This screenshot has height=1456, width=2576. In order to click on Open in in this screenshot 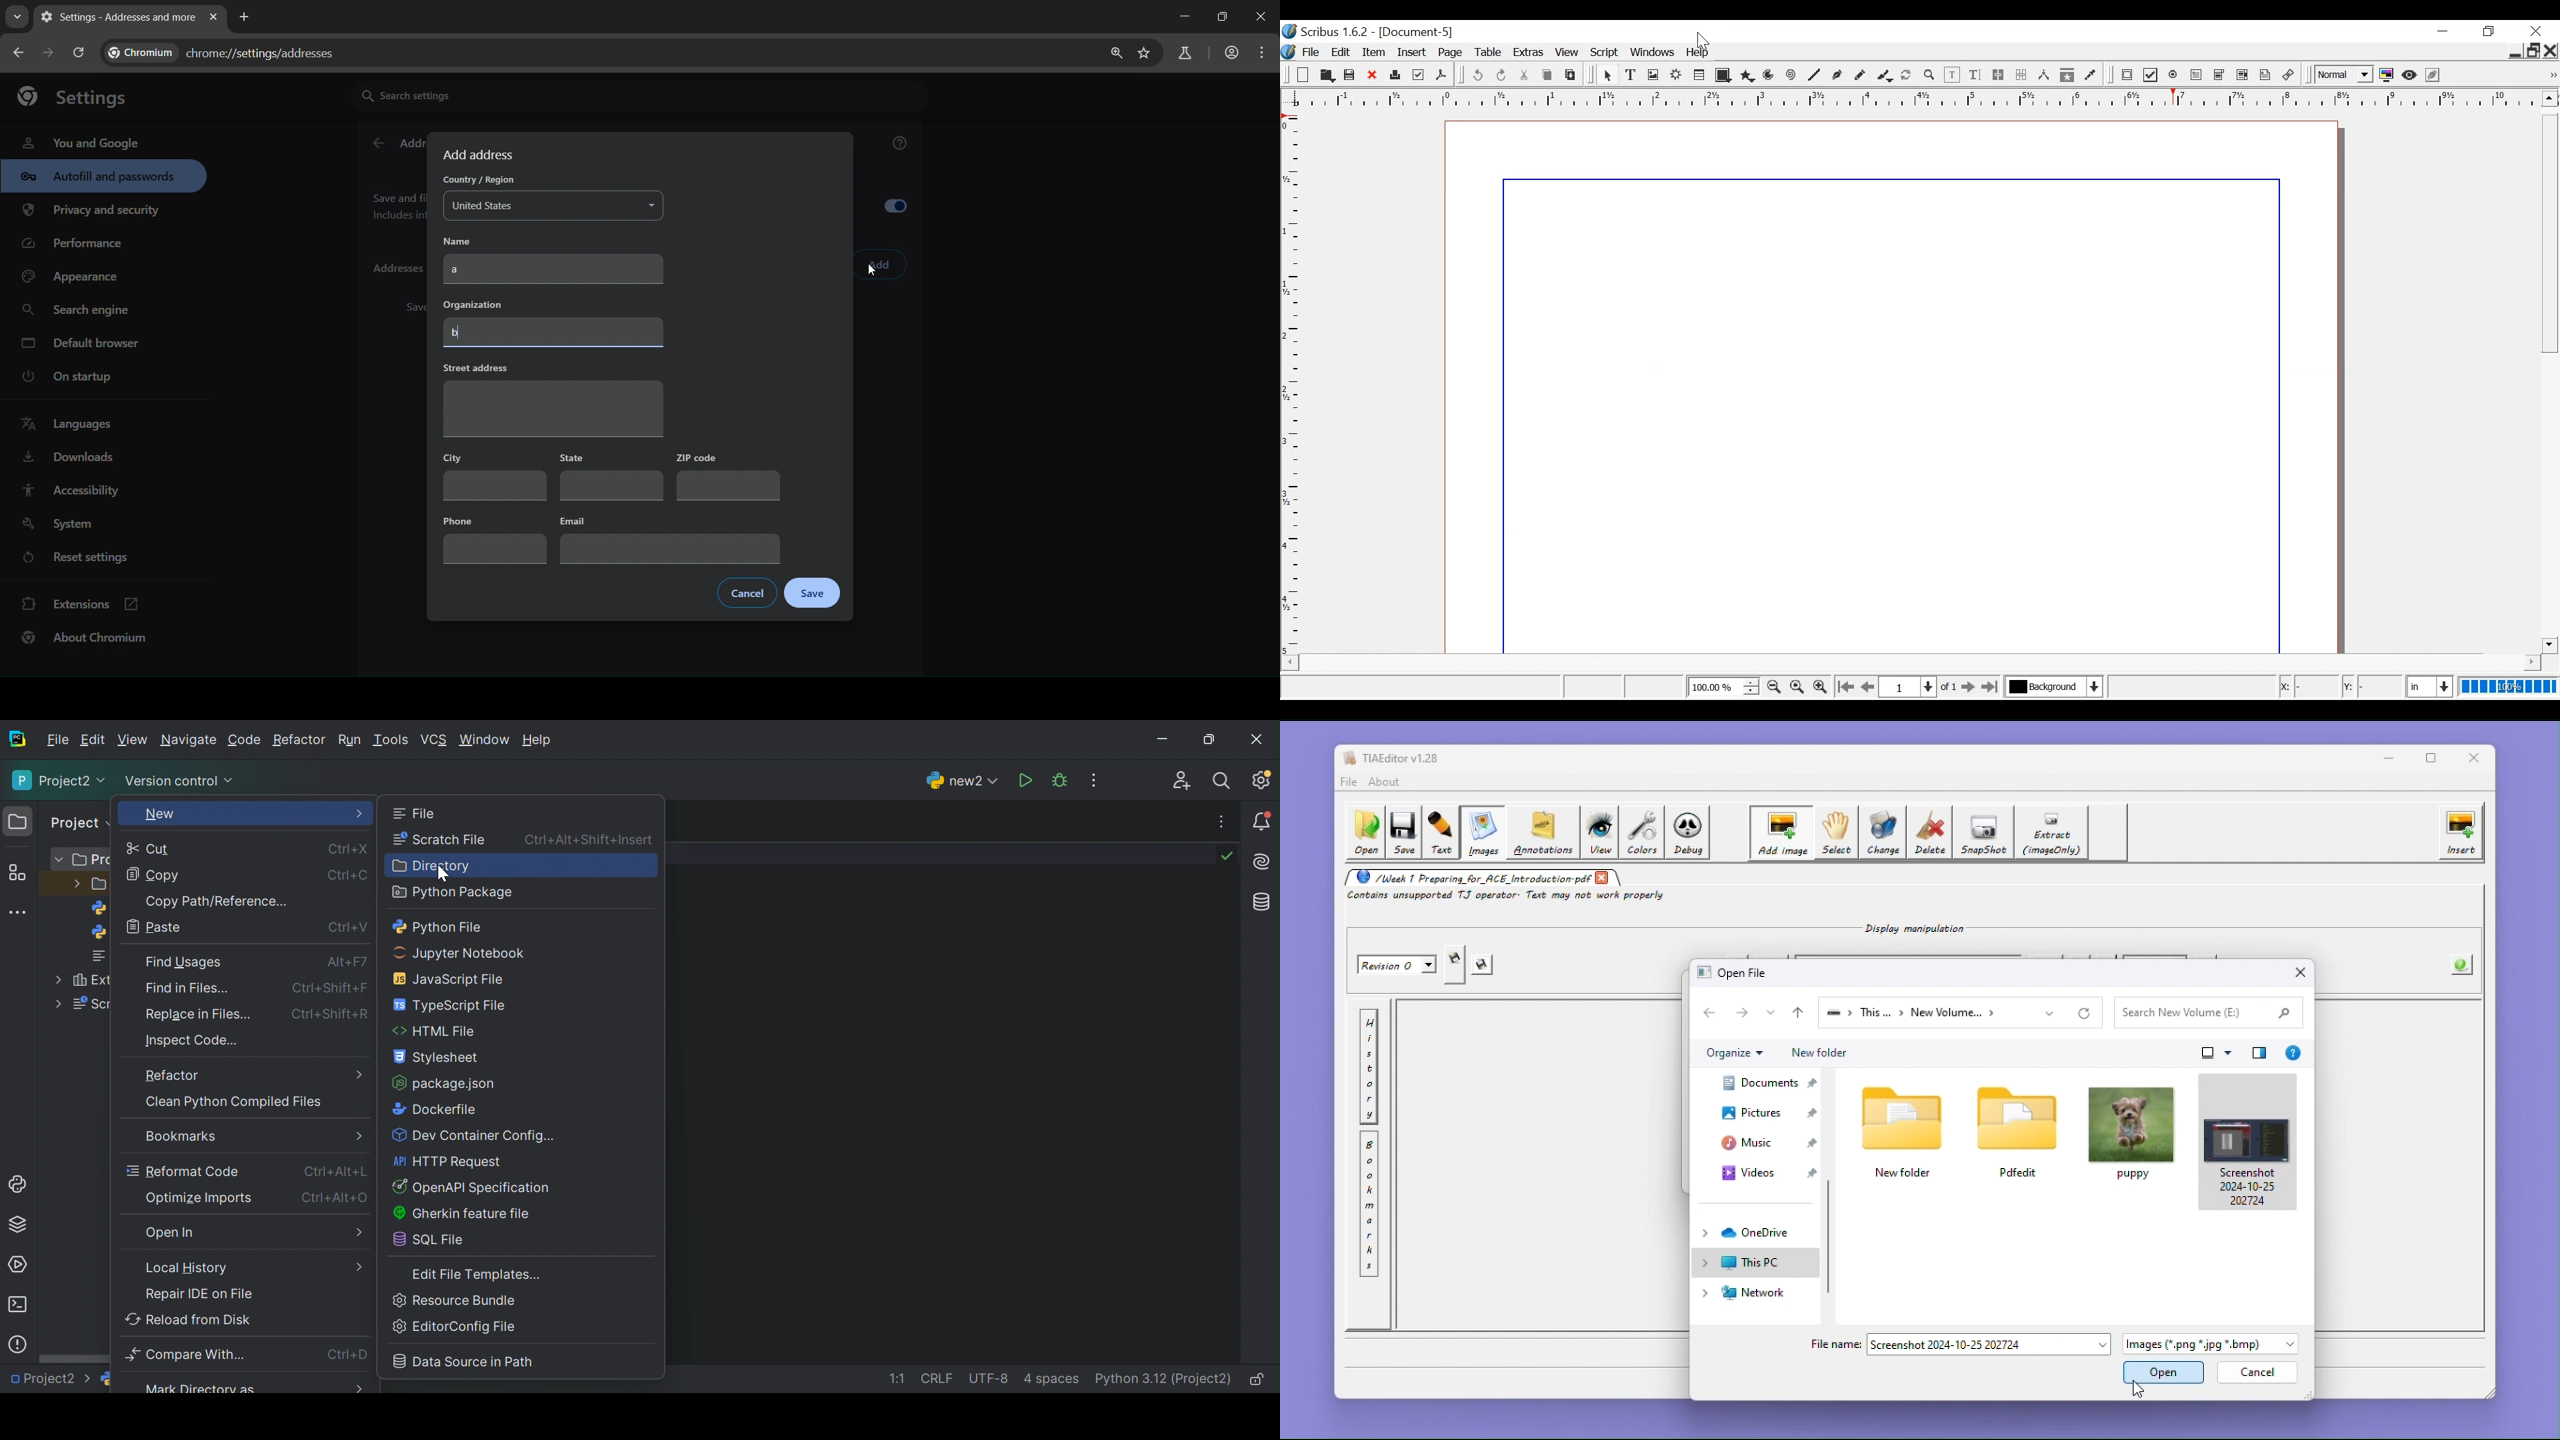, I will do `click(170, 1234)`.